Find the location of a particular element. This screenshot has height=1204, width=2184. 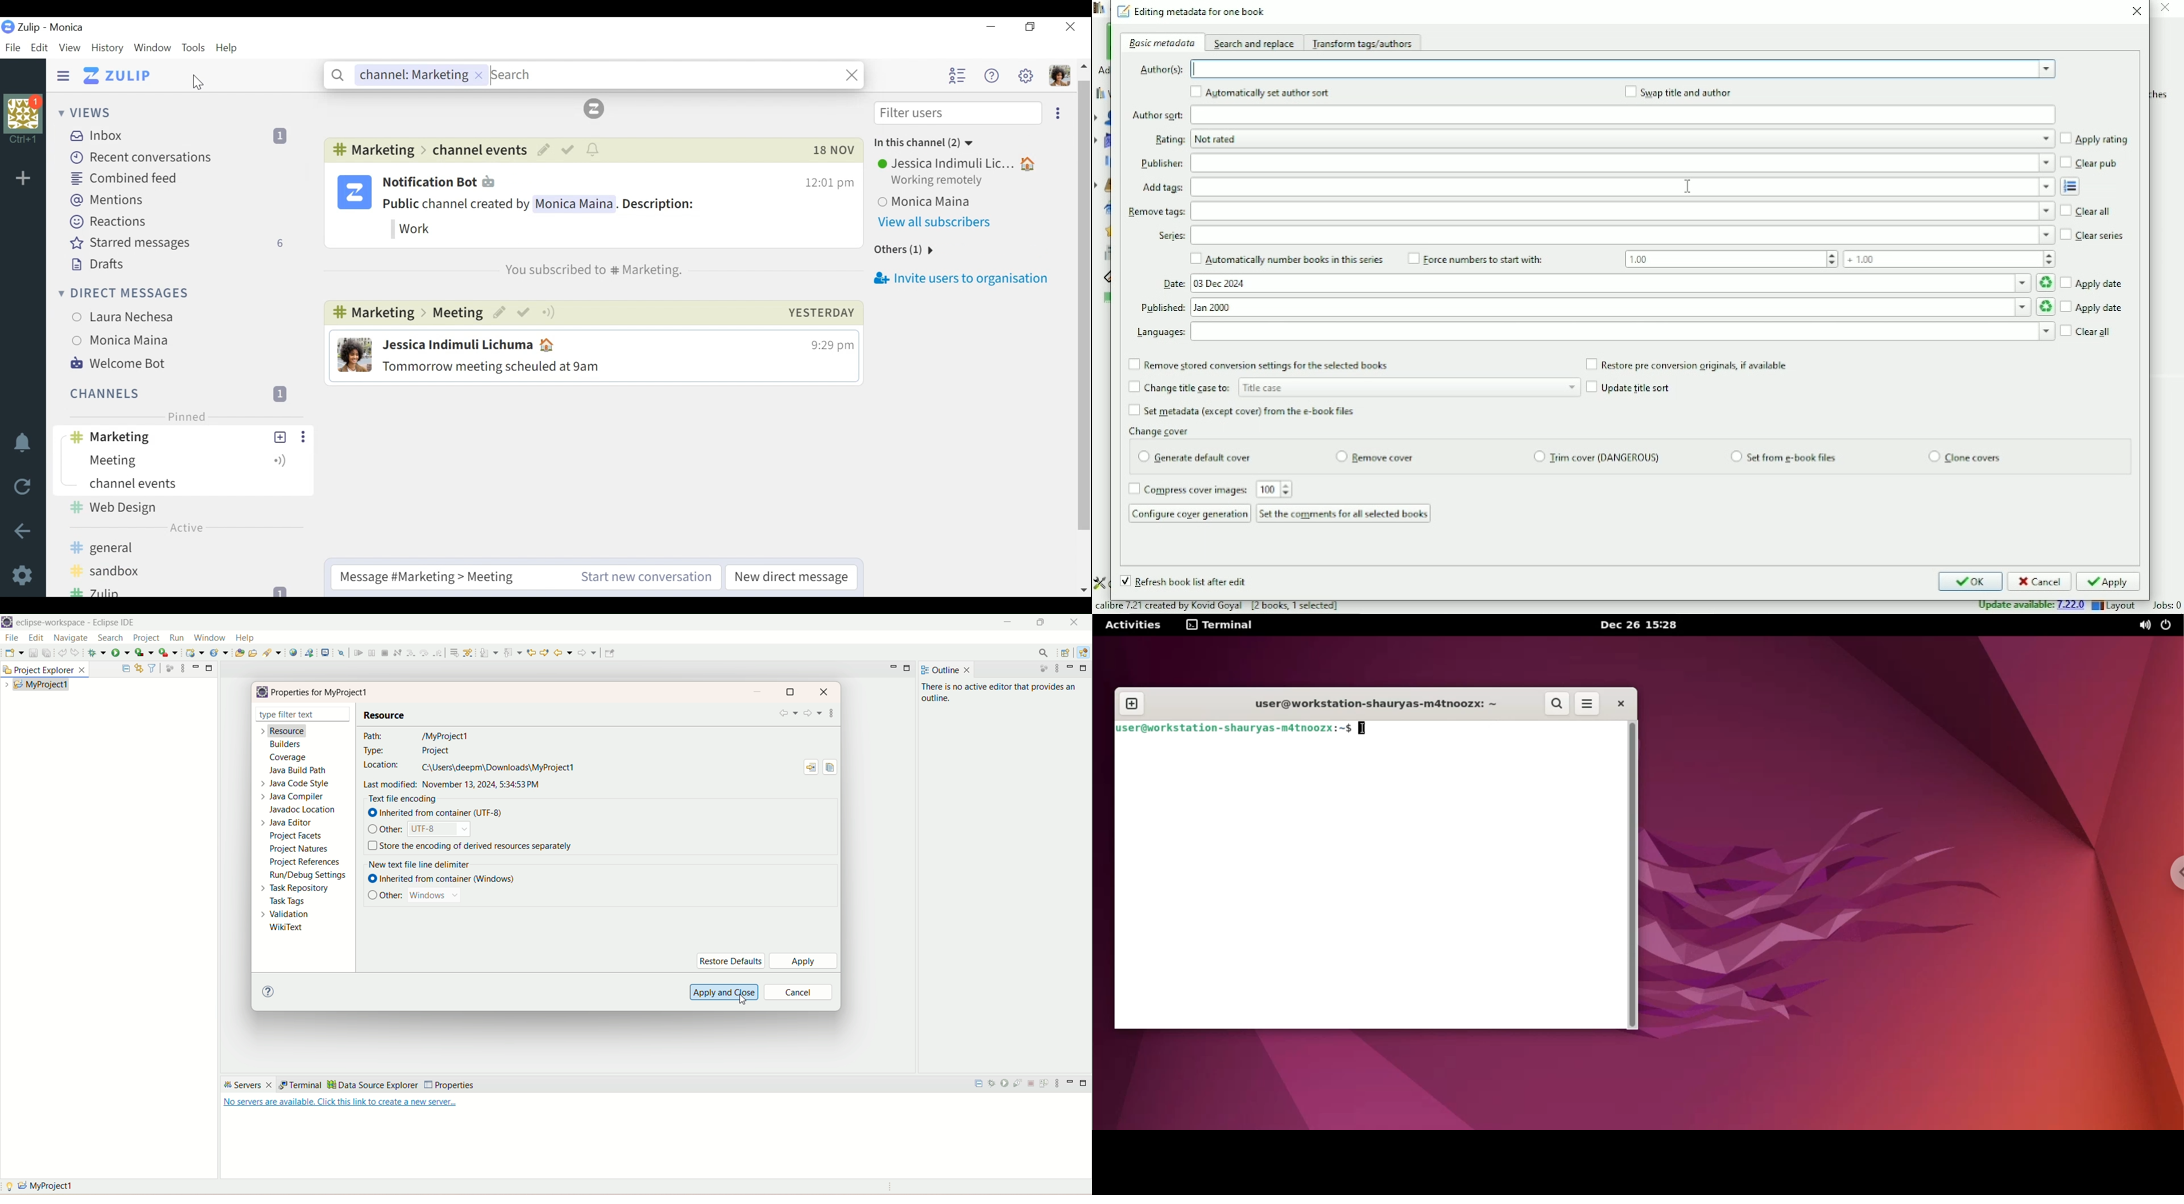

Zulip icon is located at coordinates (595, 110).